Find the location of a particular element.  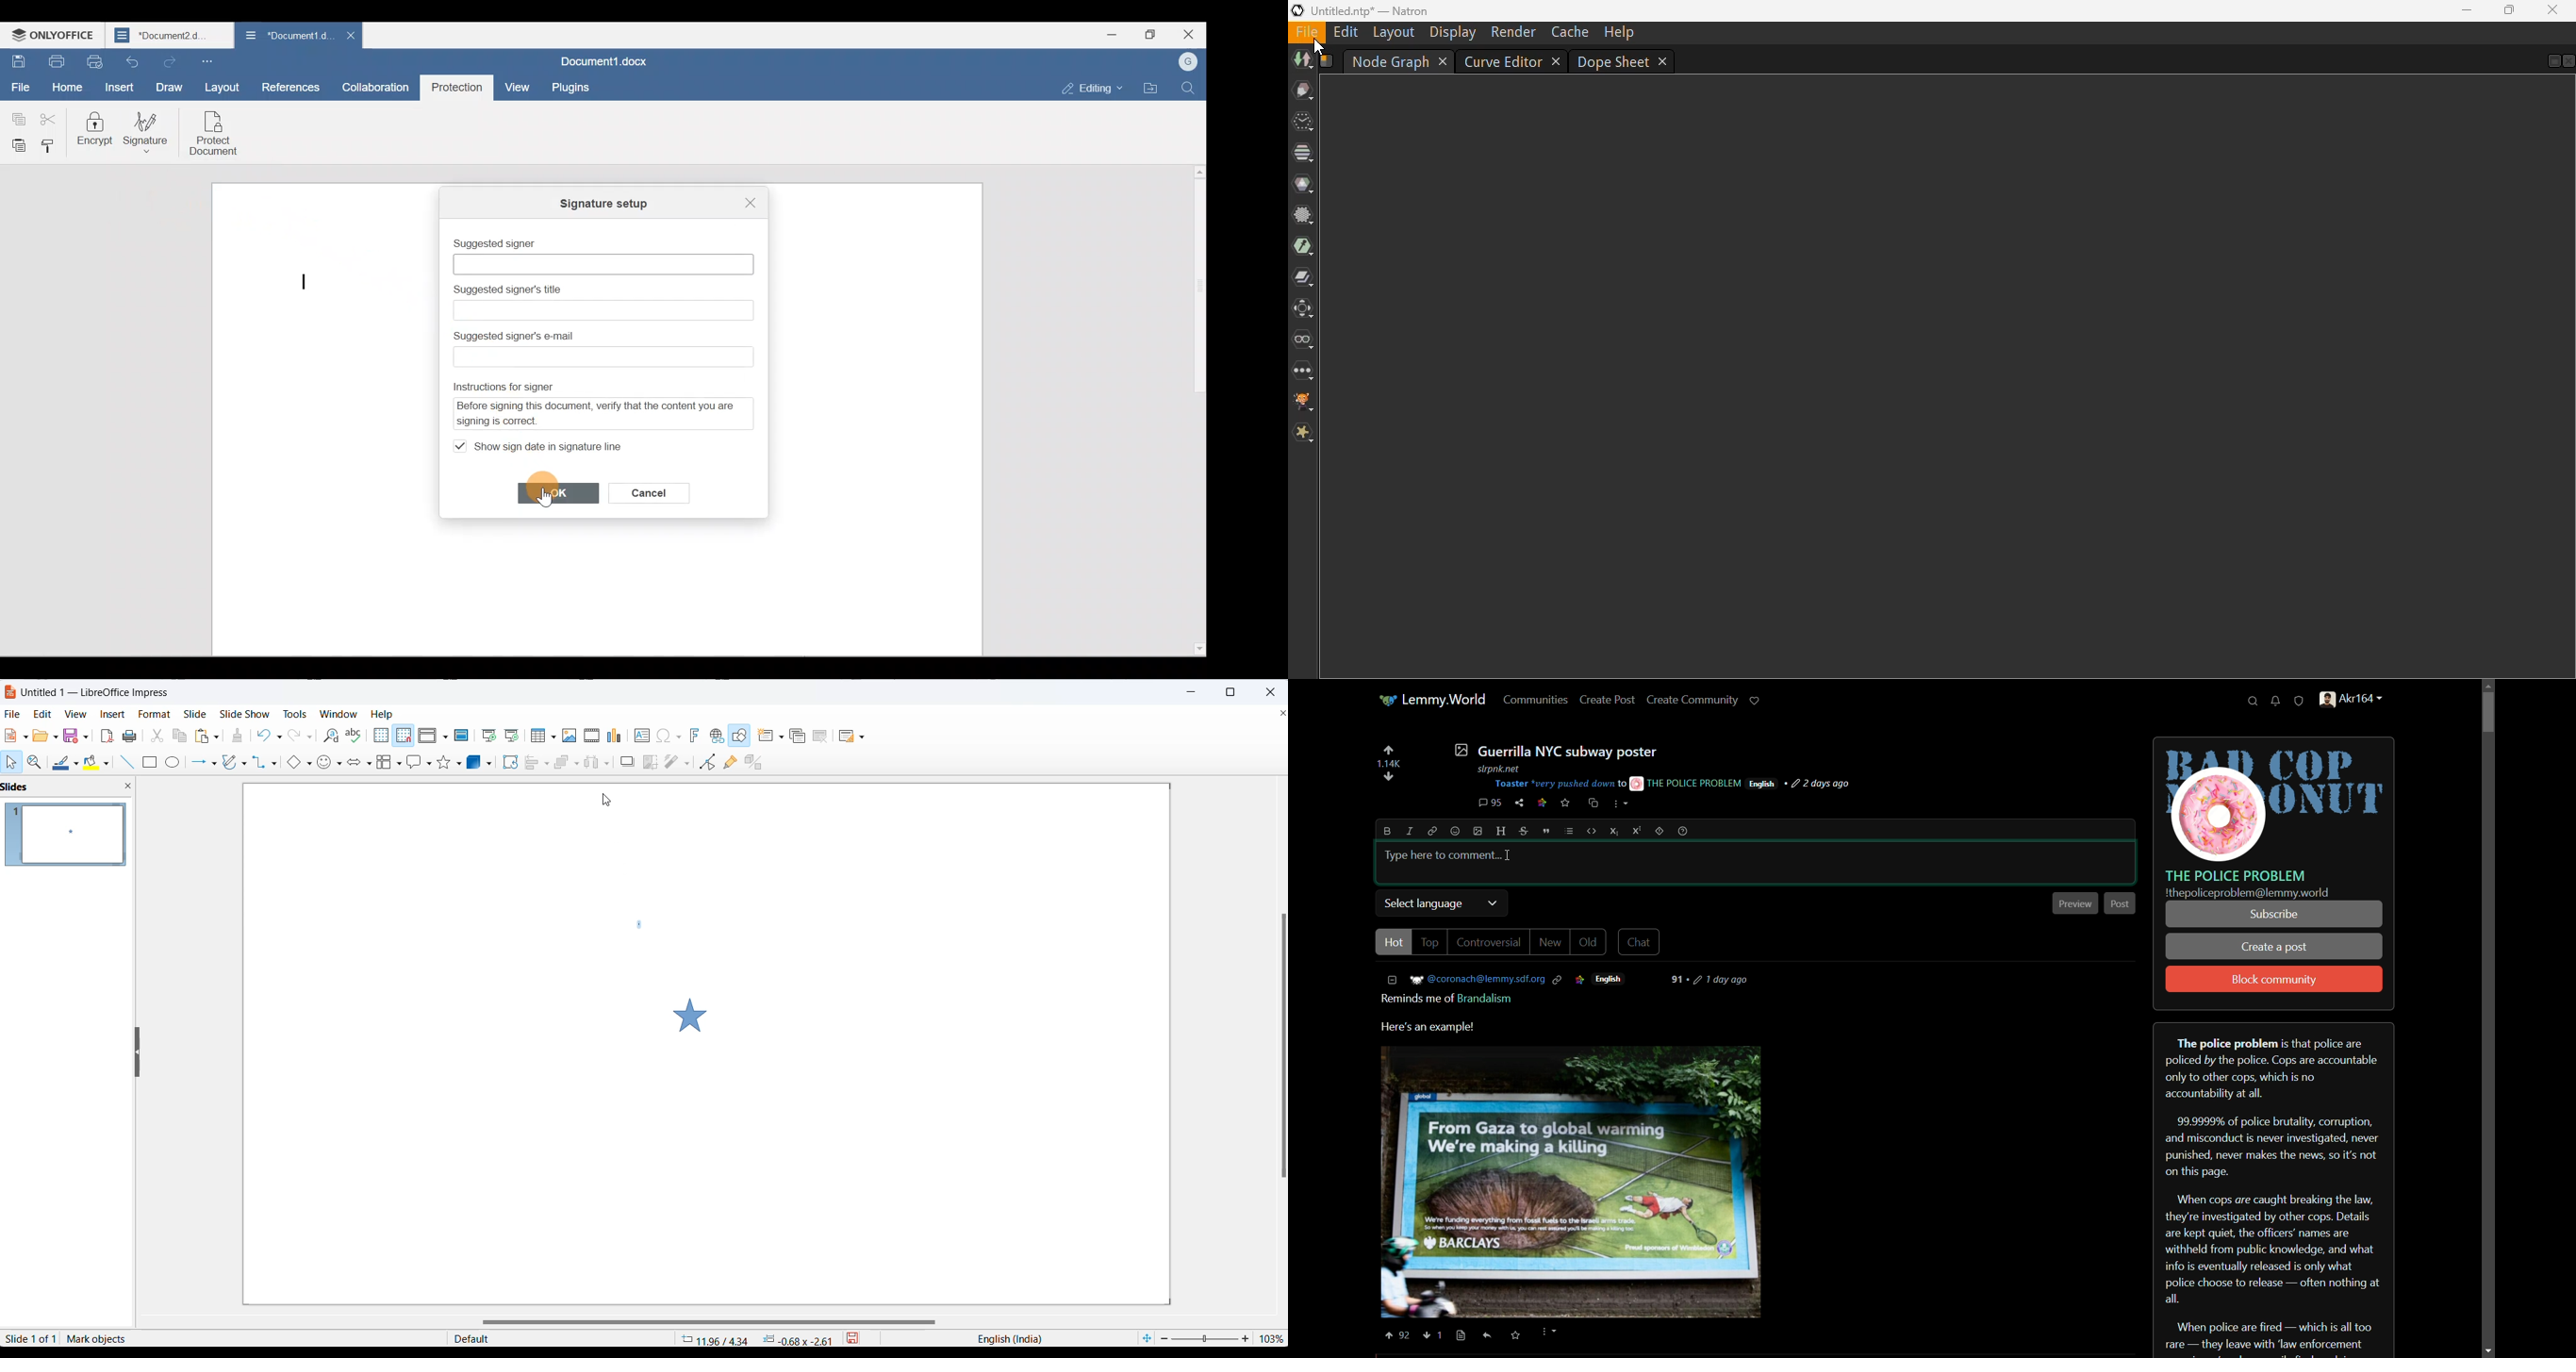

Close document is located at coordinates (352, 35).